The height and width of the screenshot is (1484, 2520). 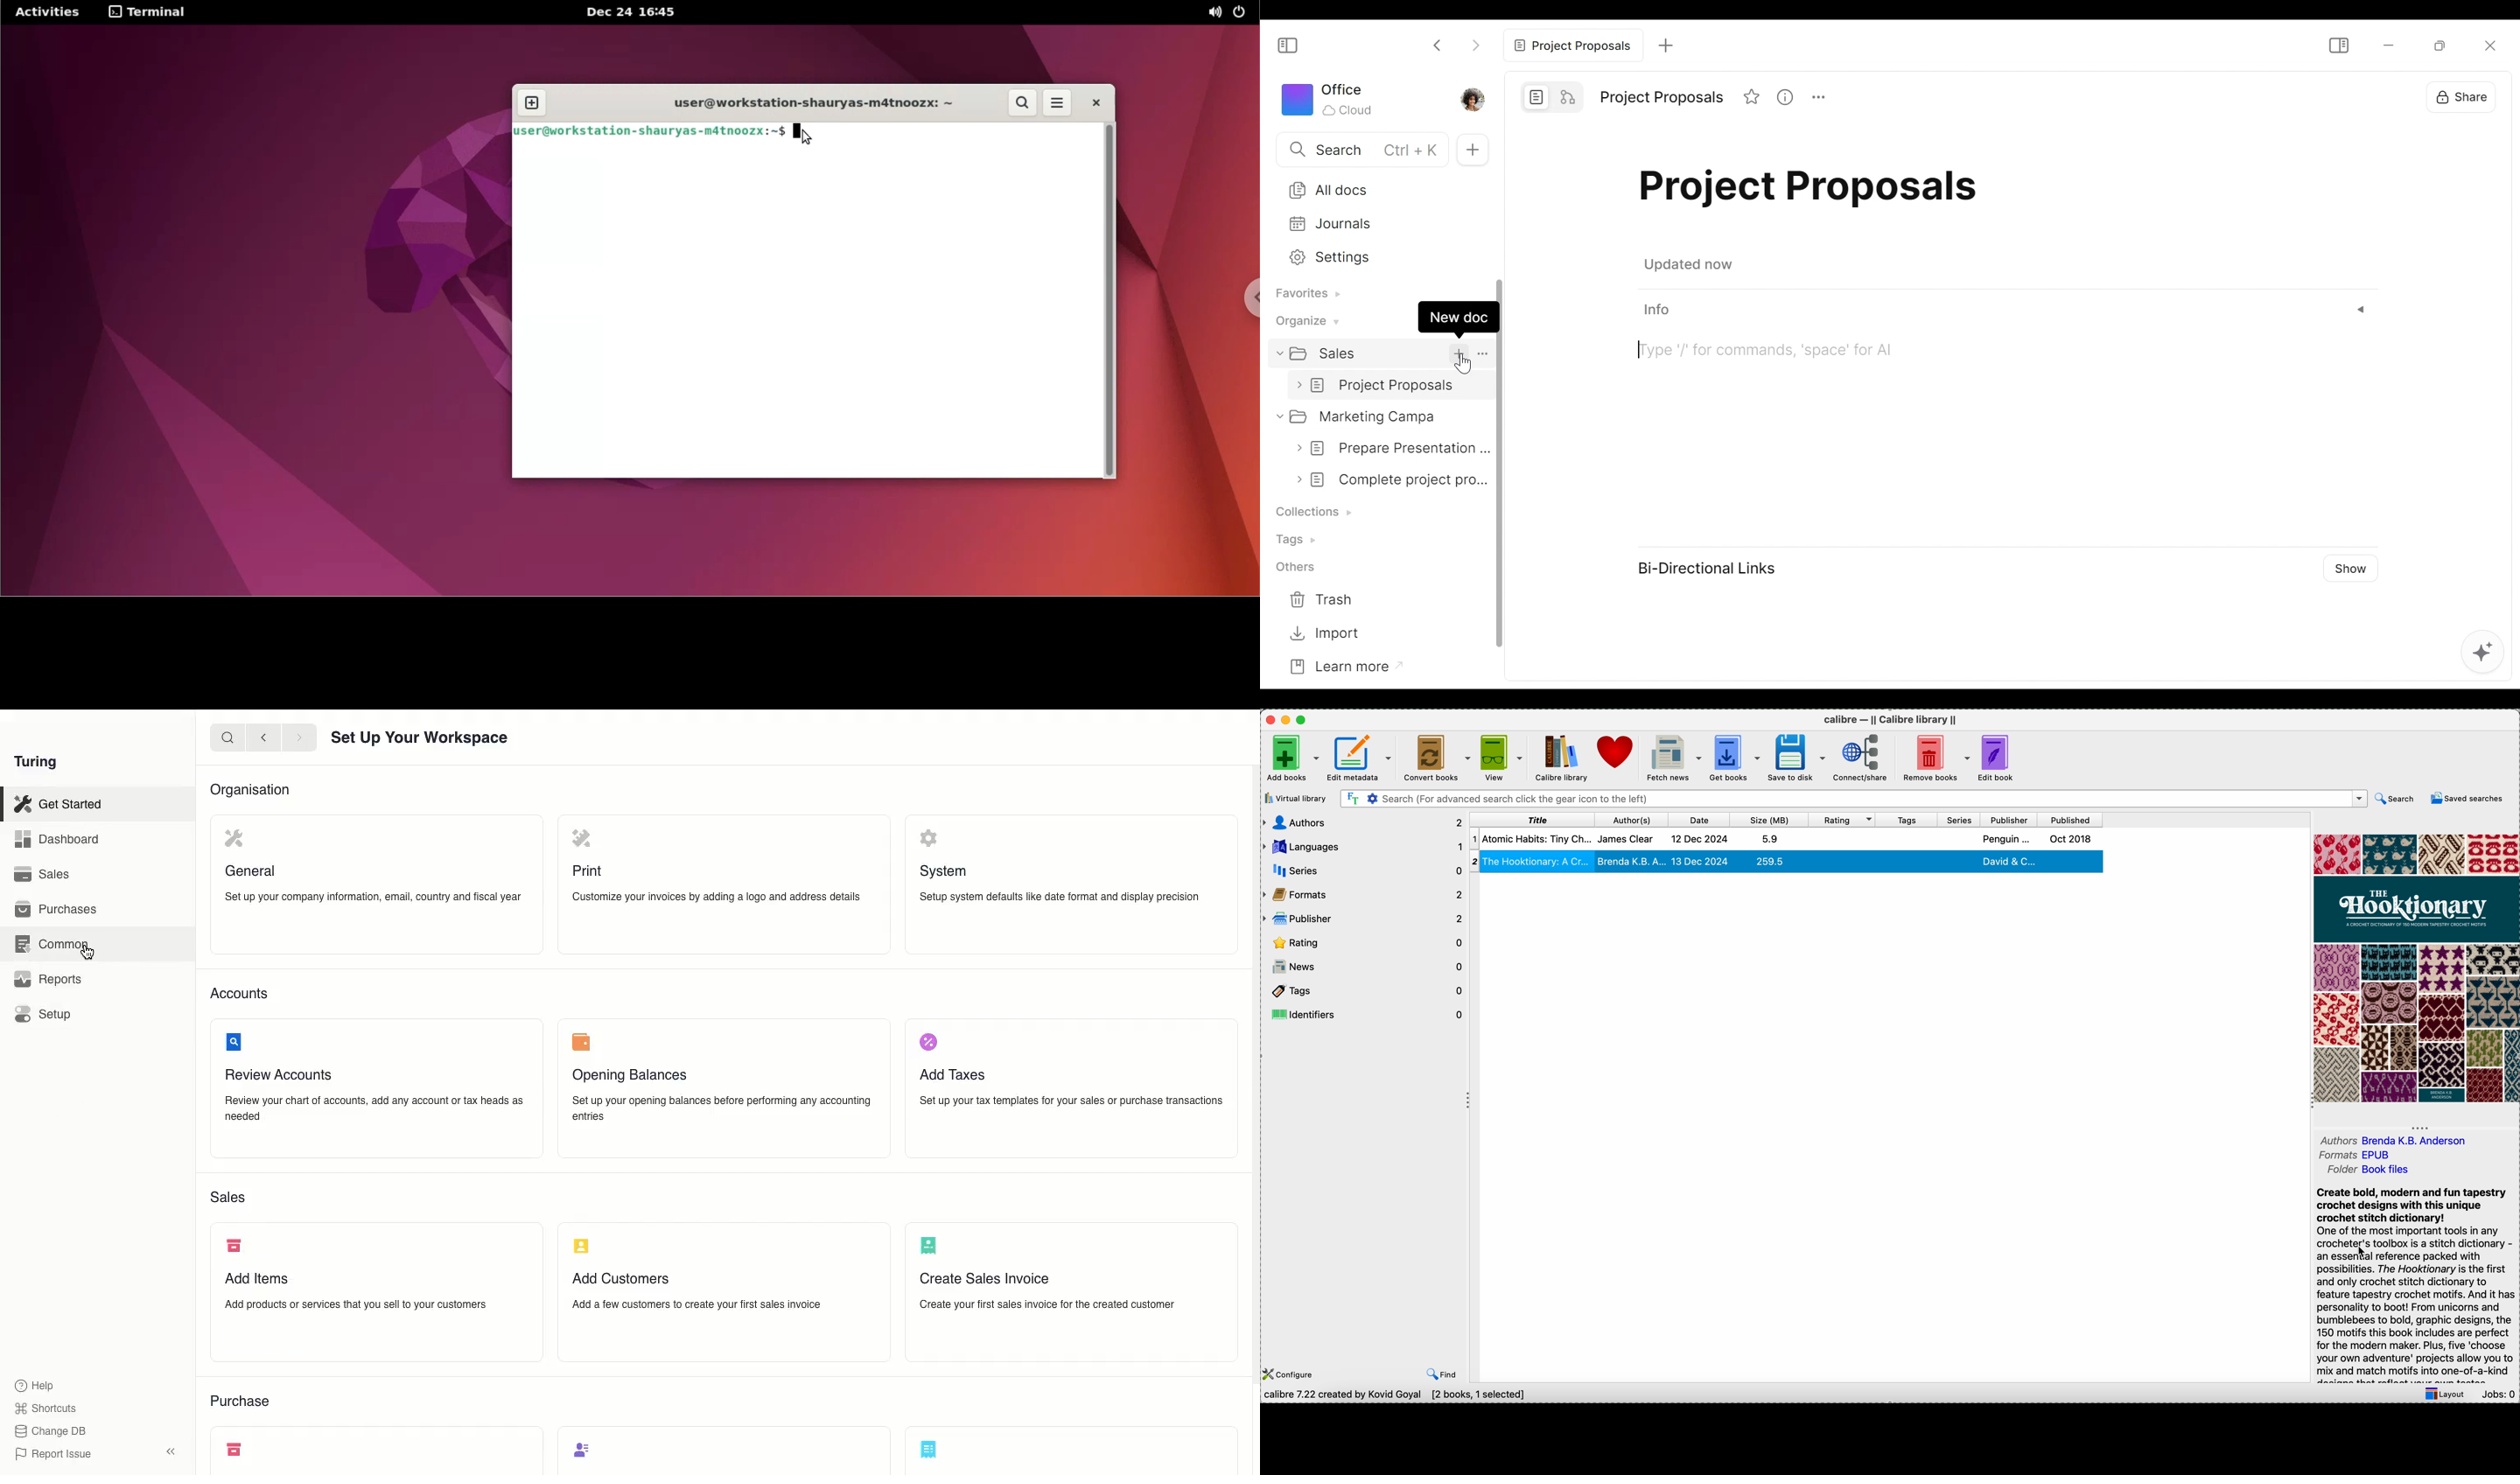 What do you see at coordinates (300, 737) in the screenshot?
I see `Forward` at bounding box center [300, 737].